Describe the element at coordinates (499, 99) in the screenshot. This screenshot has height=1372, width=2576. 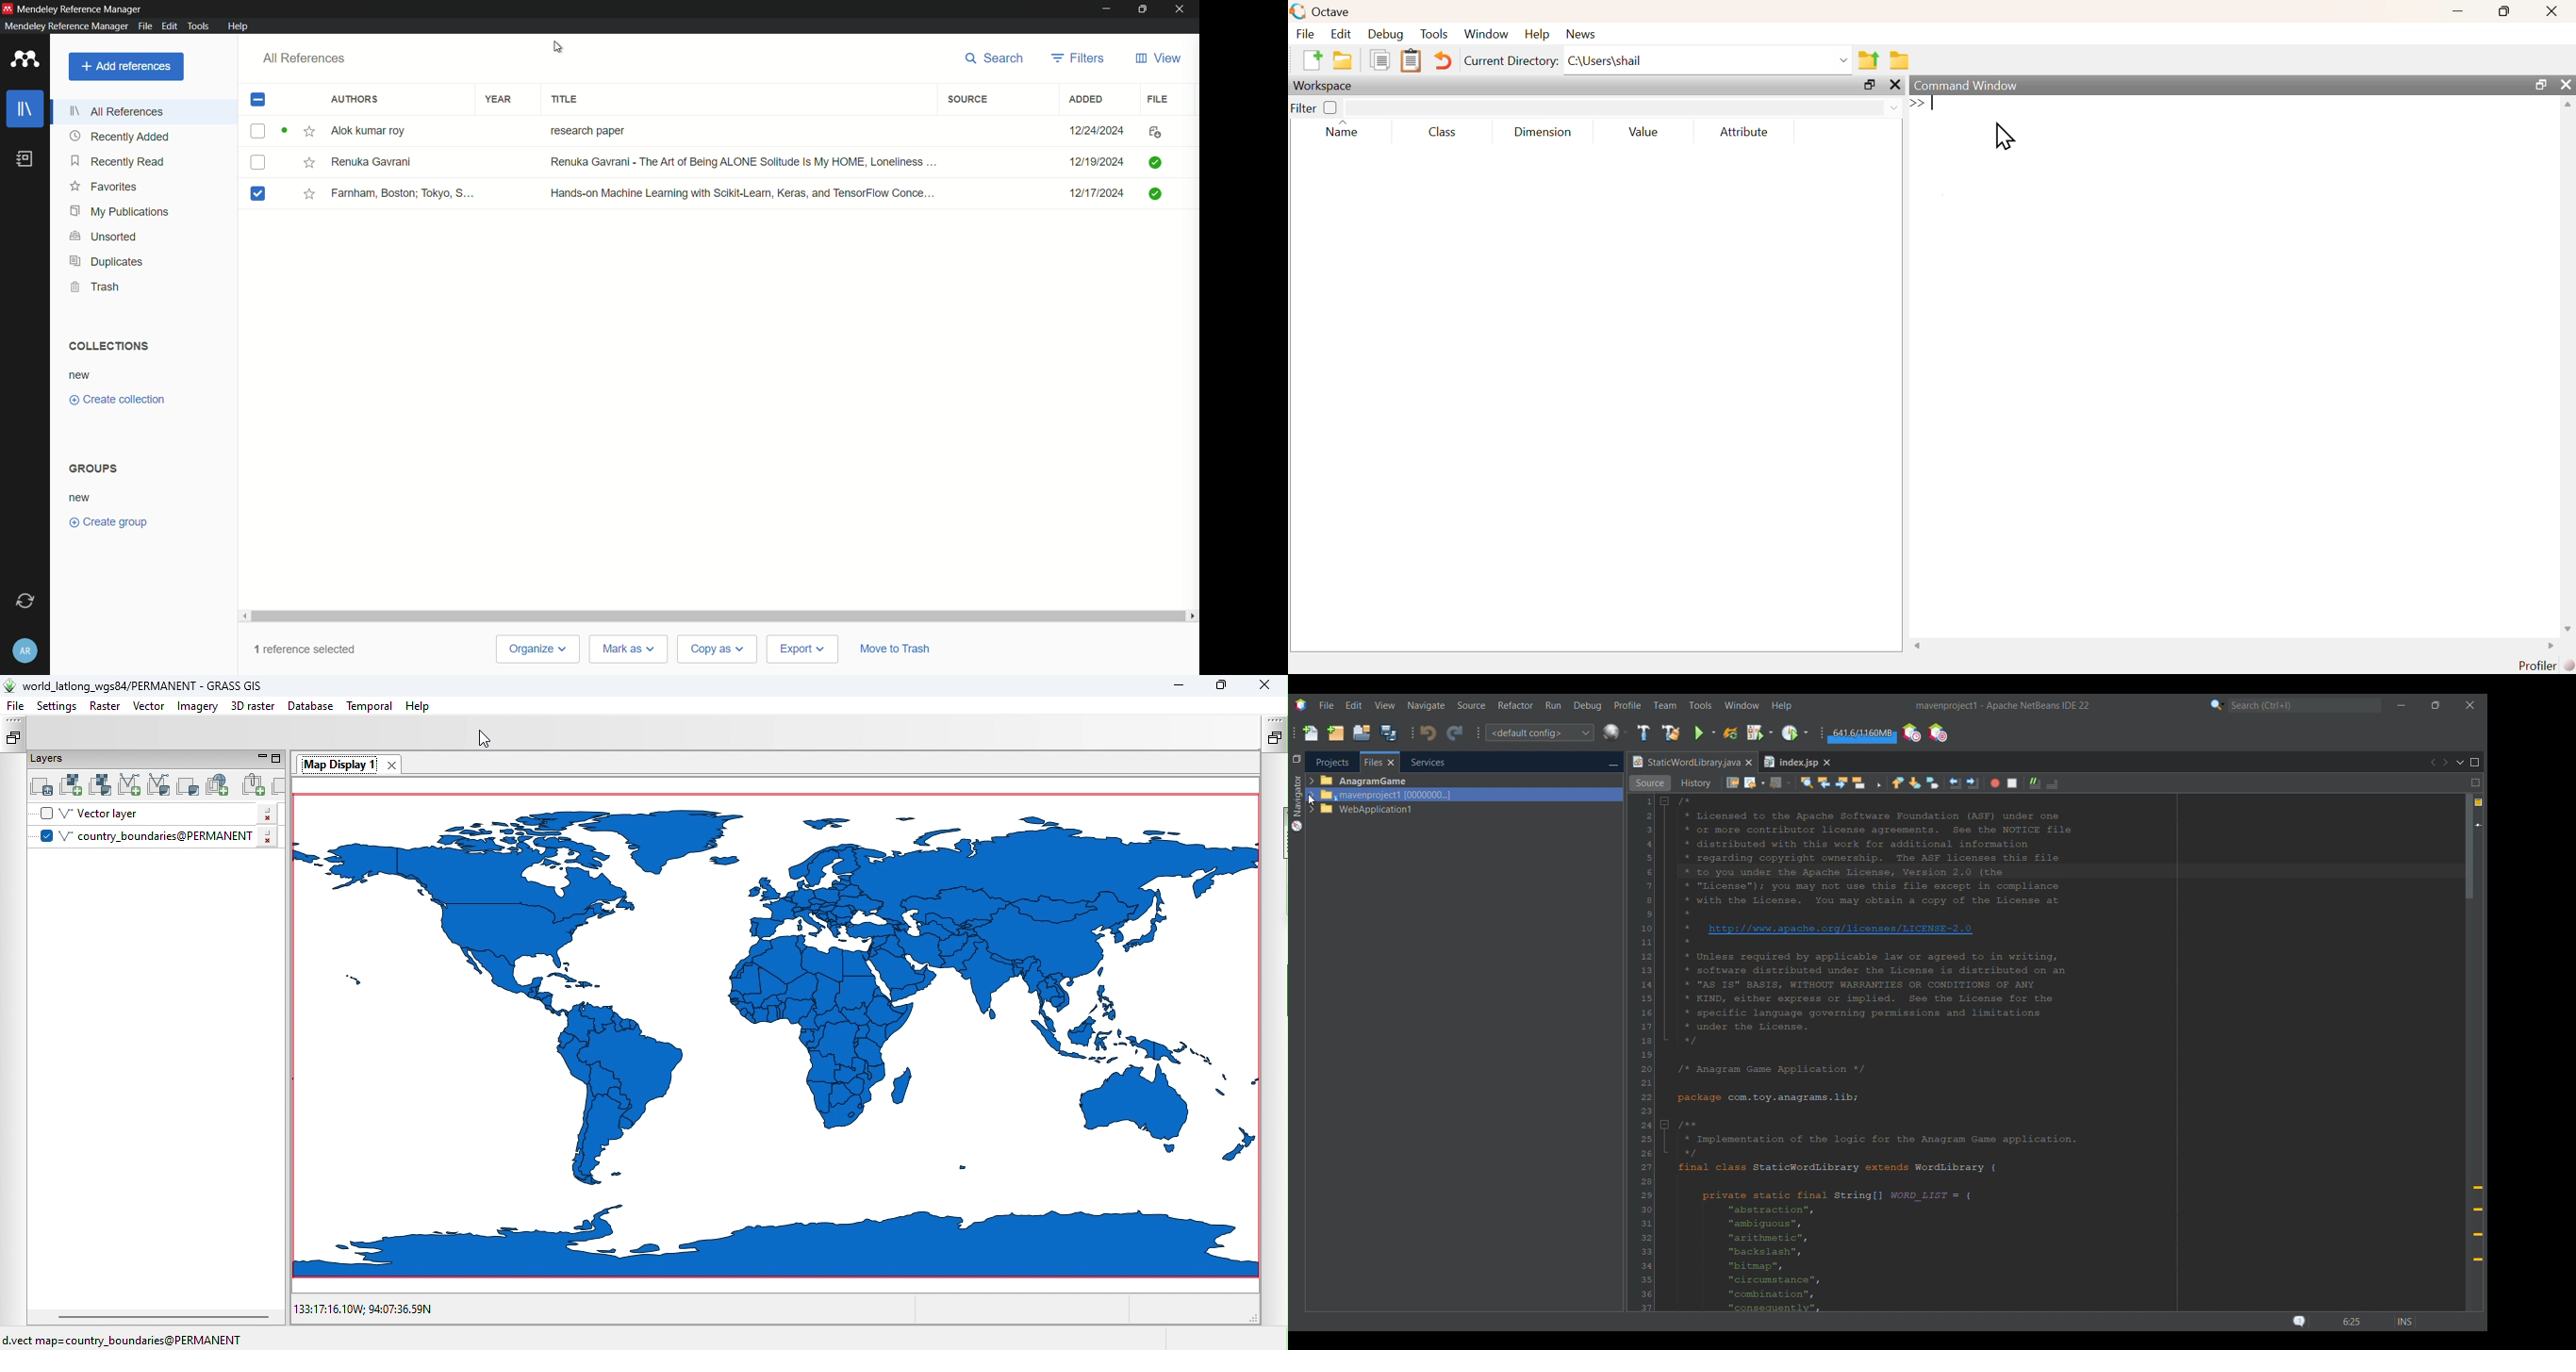
I see `year` at that location.